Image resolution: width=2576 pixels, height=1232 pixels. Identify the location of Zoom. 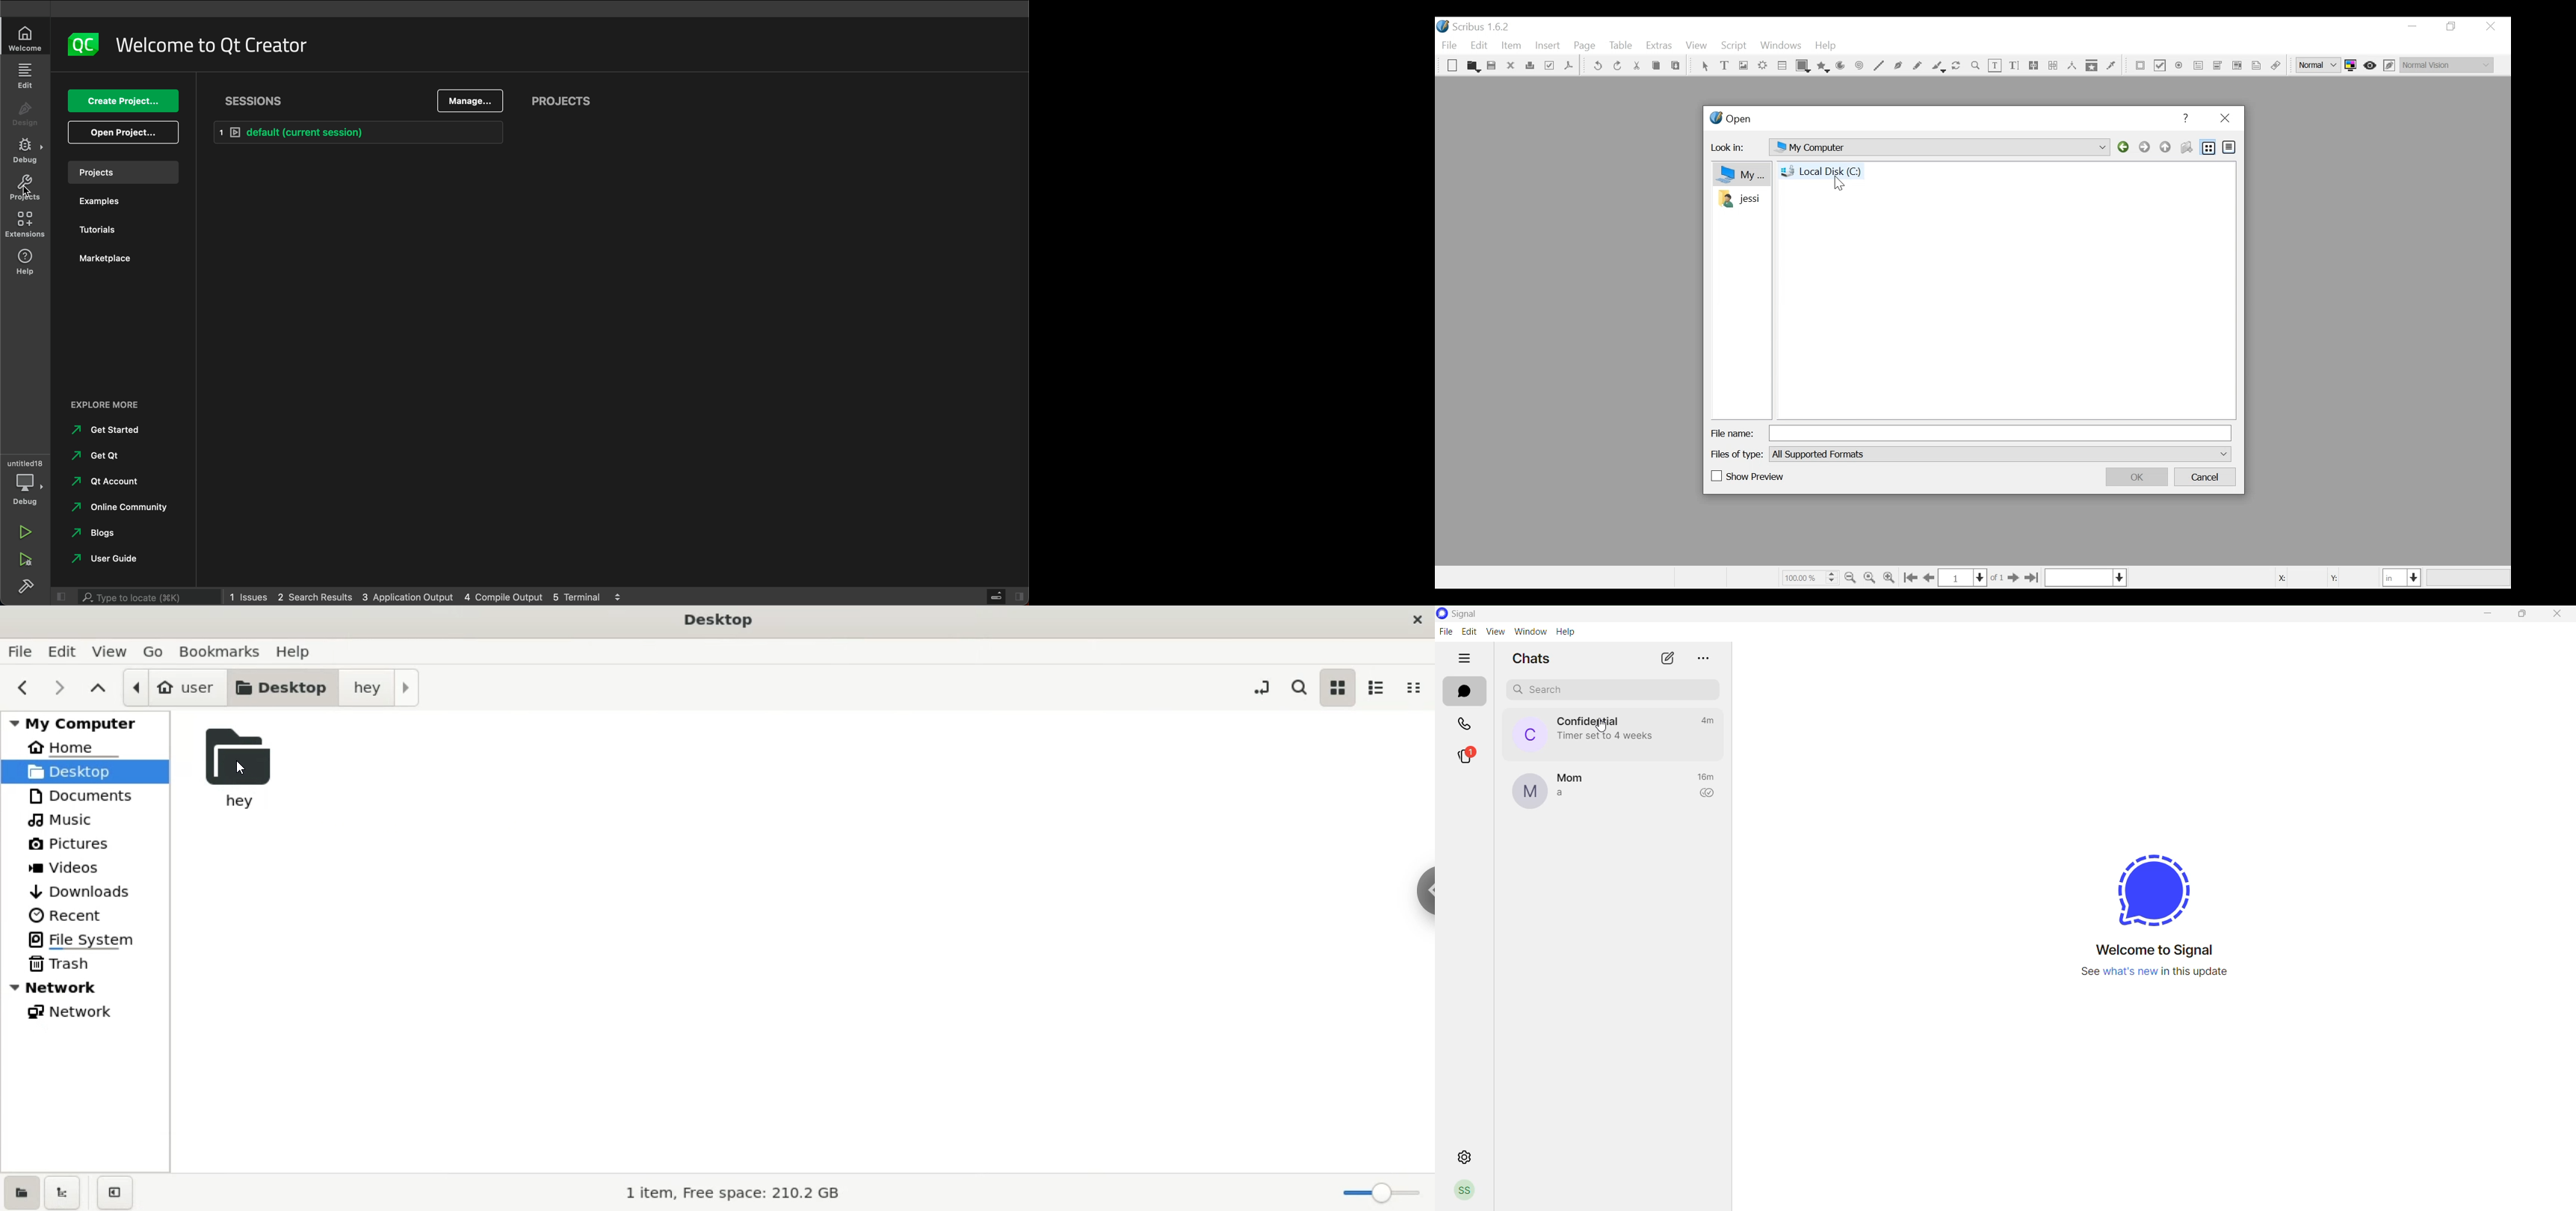
(1976, 66).